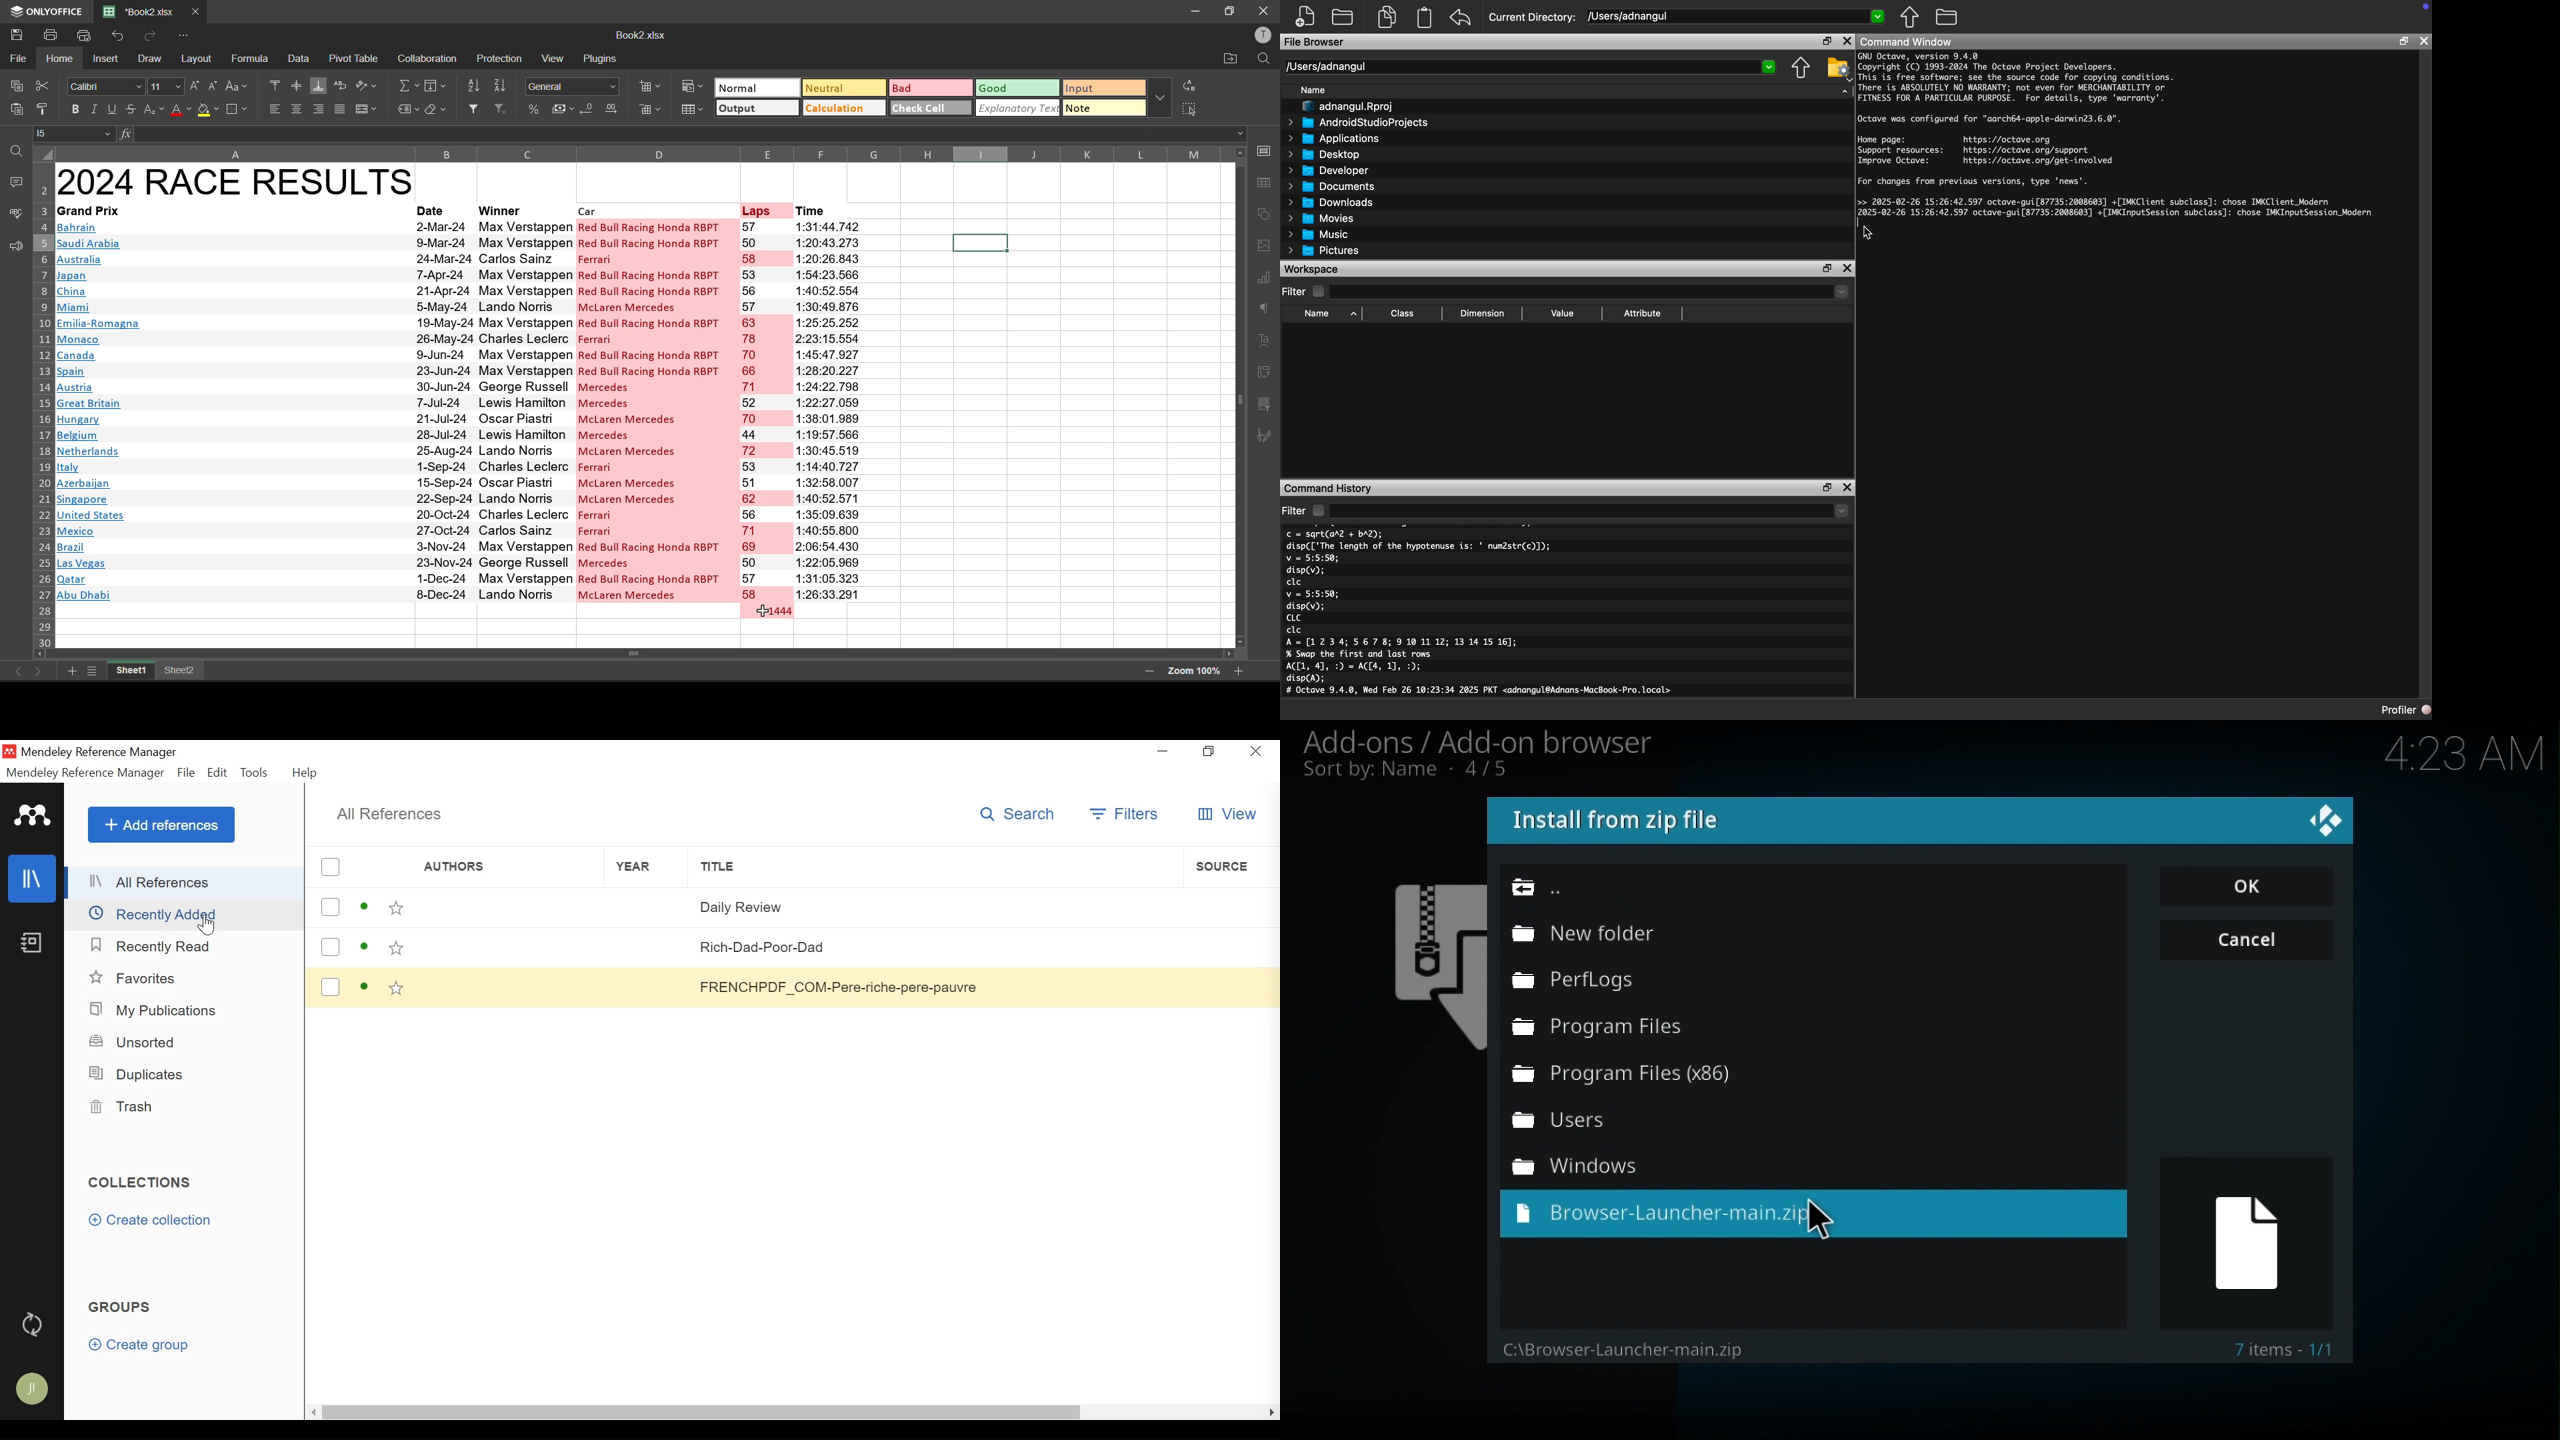 This screenshot has height=1456, width=2576. I want to click on AndroidStudioProjects, so click(1358, 124).